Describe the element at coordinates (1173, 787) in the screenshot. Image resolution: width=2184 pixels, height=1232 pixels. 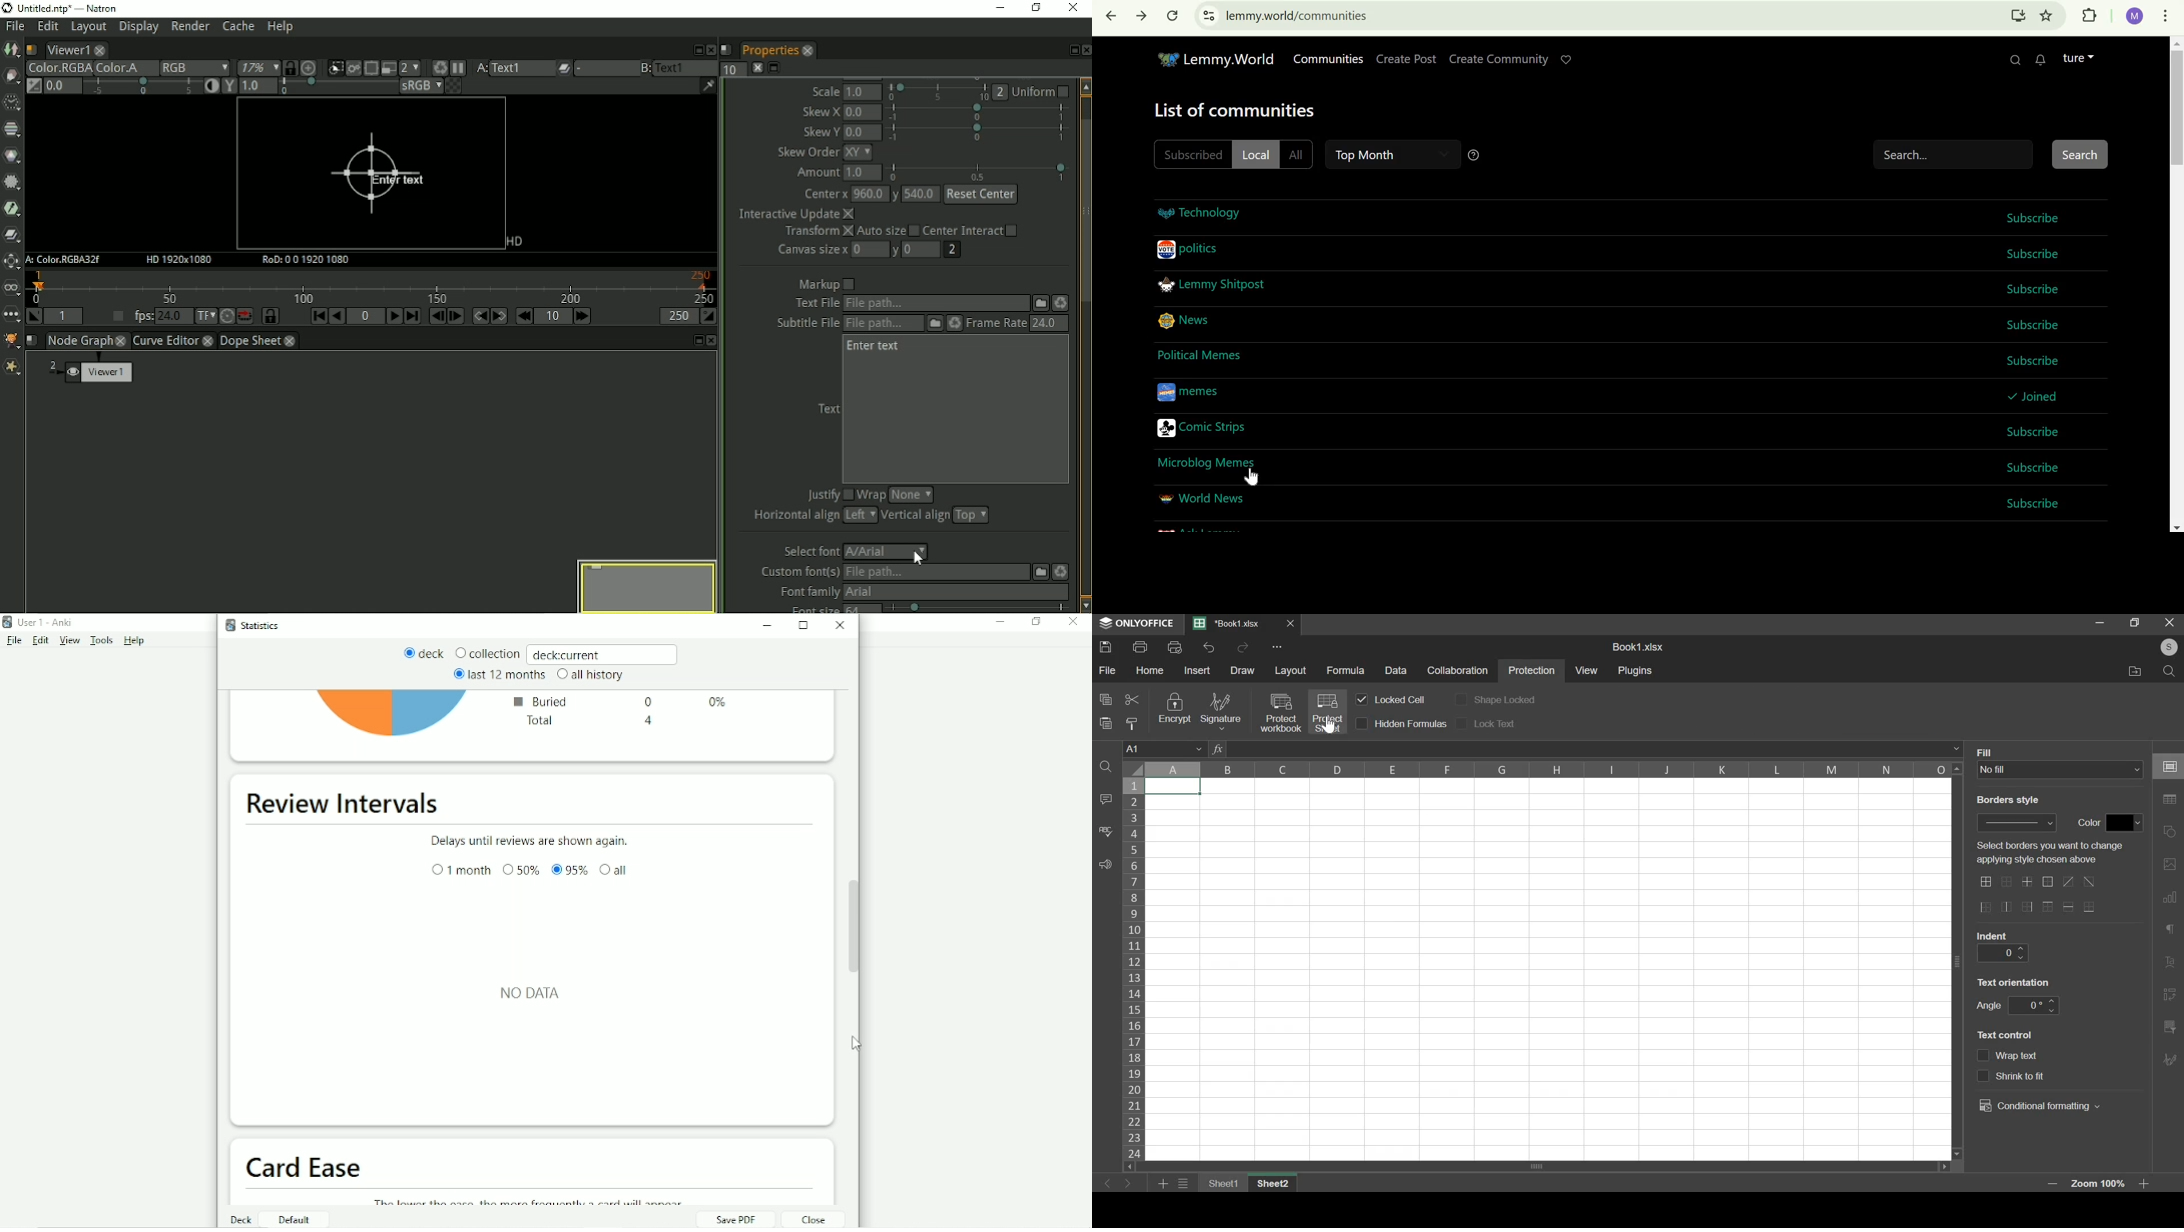
I see `selected cell` at that location.